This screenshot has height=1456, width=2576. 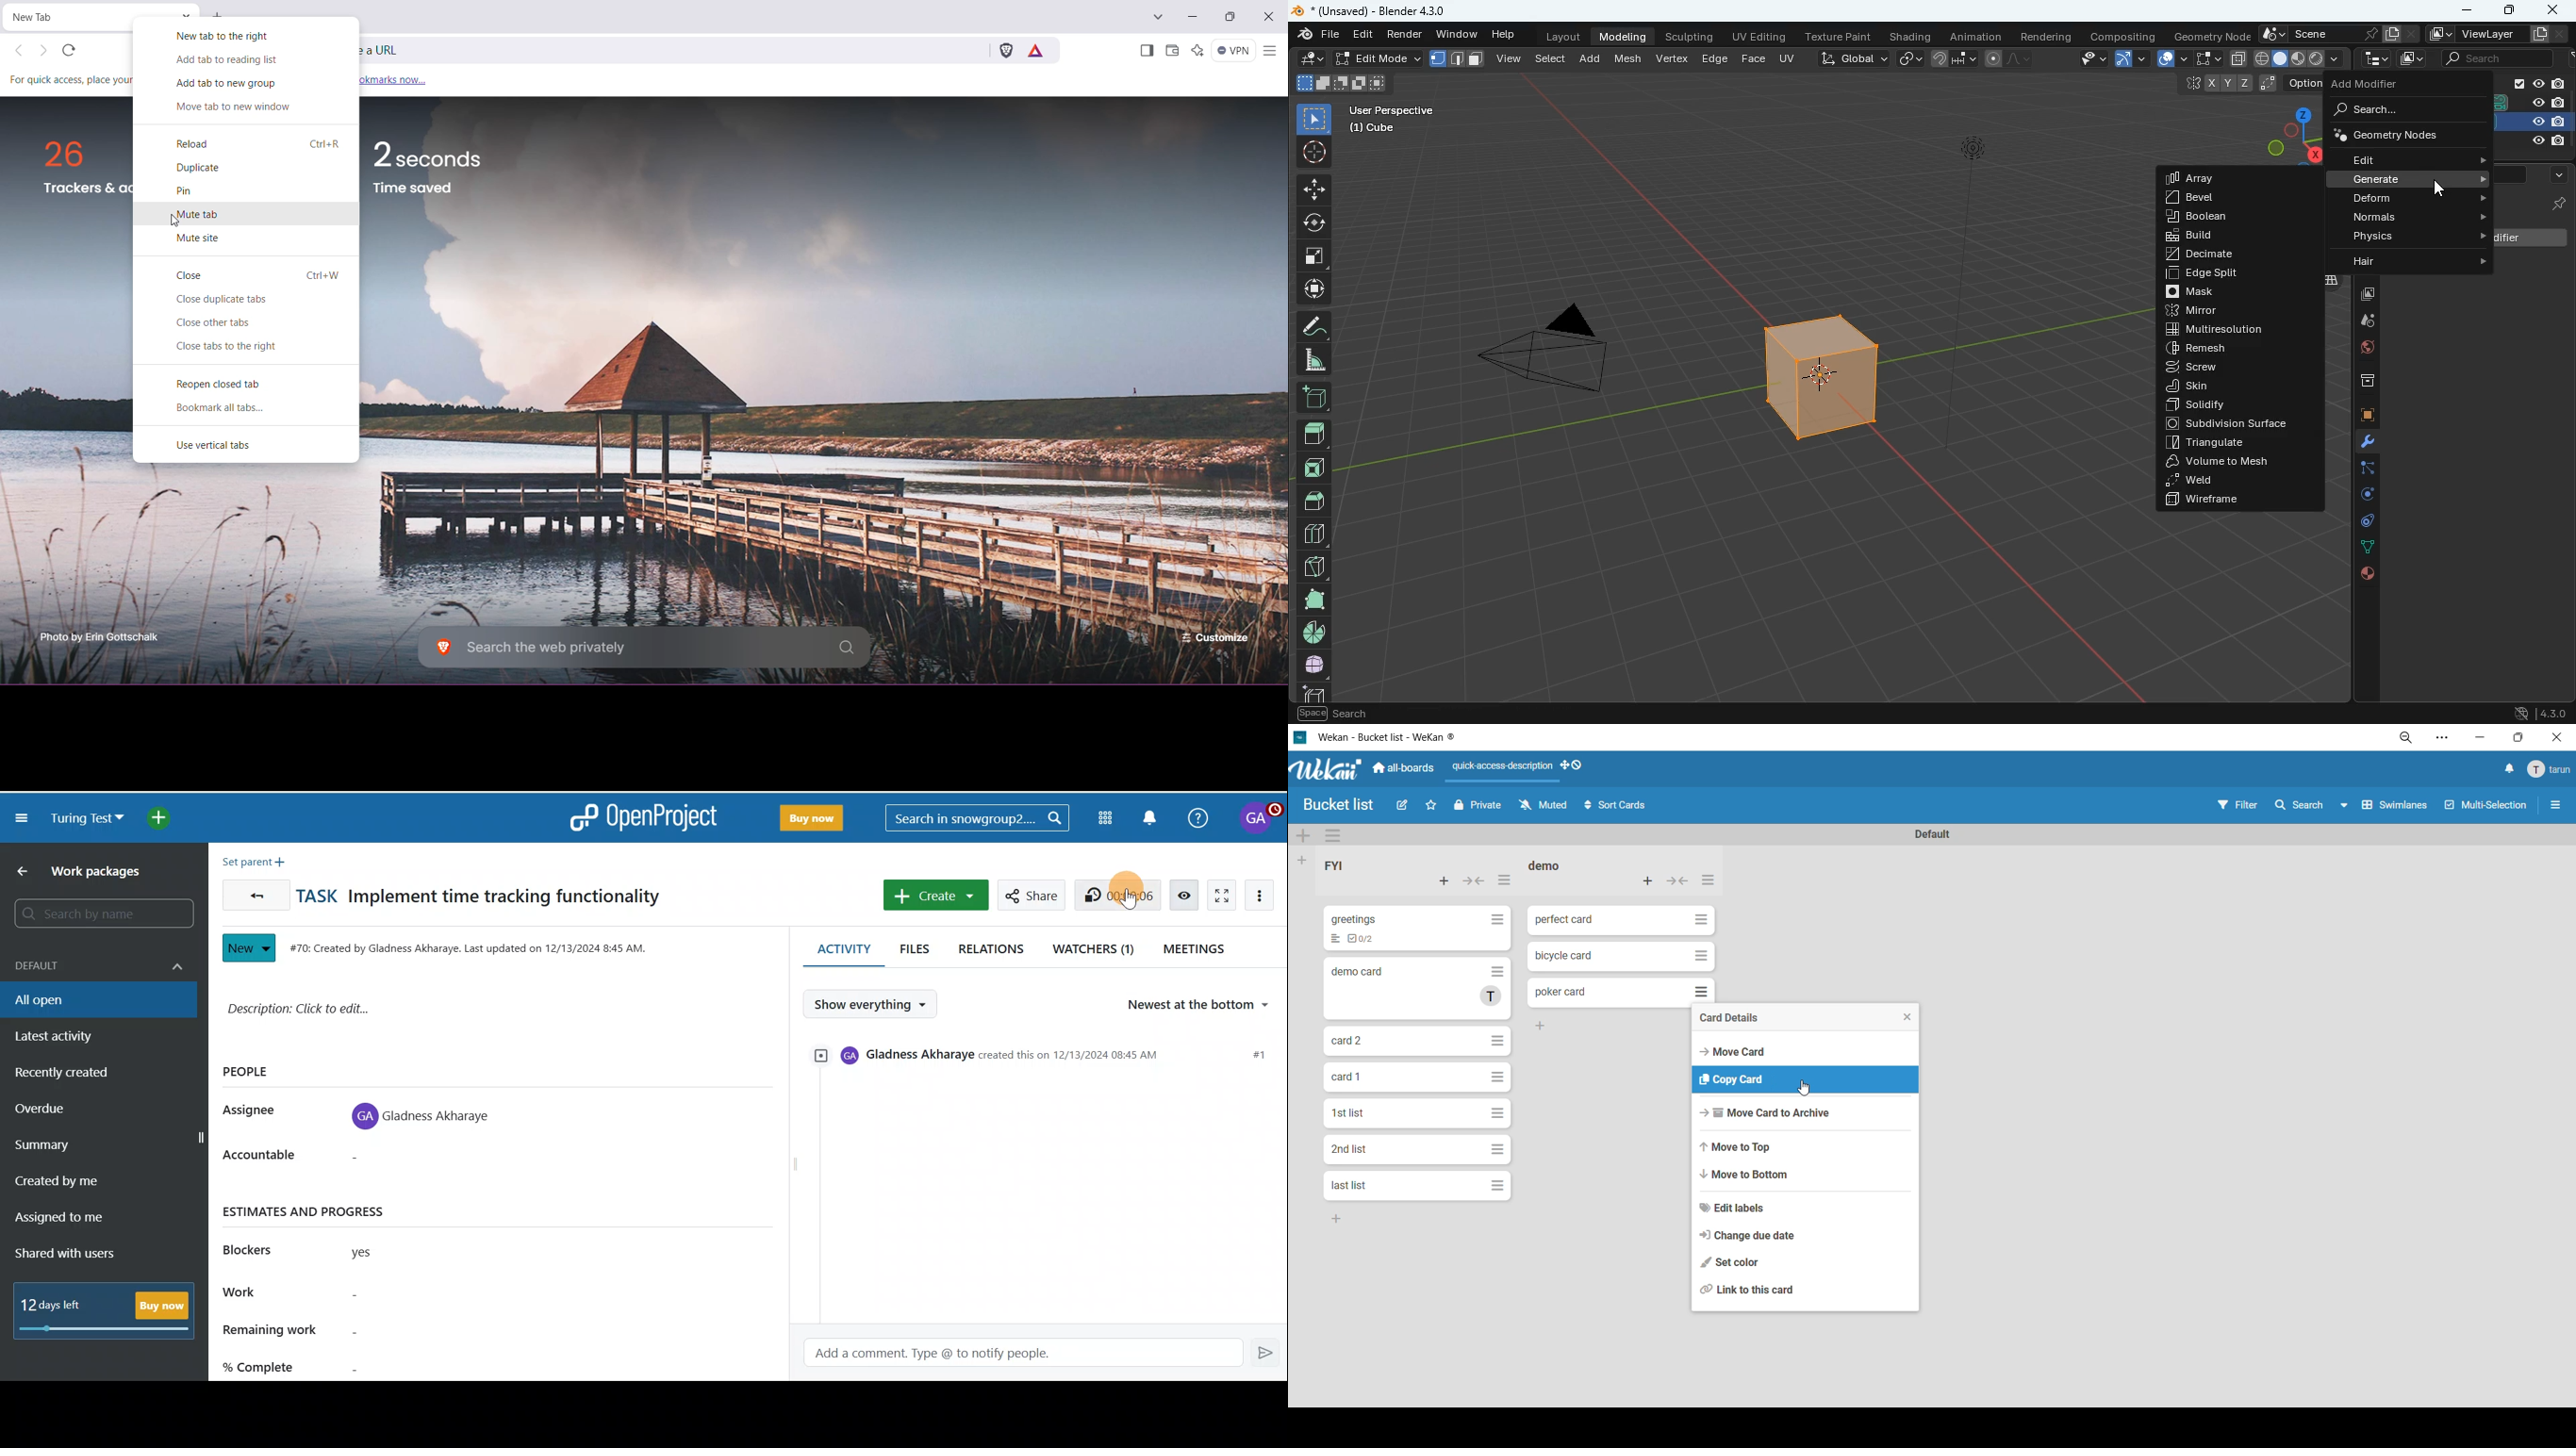 I want to click on move to top, so click(x=1739, y=1149).